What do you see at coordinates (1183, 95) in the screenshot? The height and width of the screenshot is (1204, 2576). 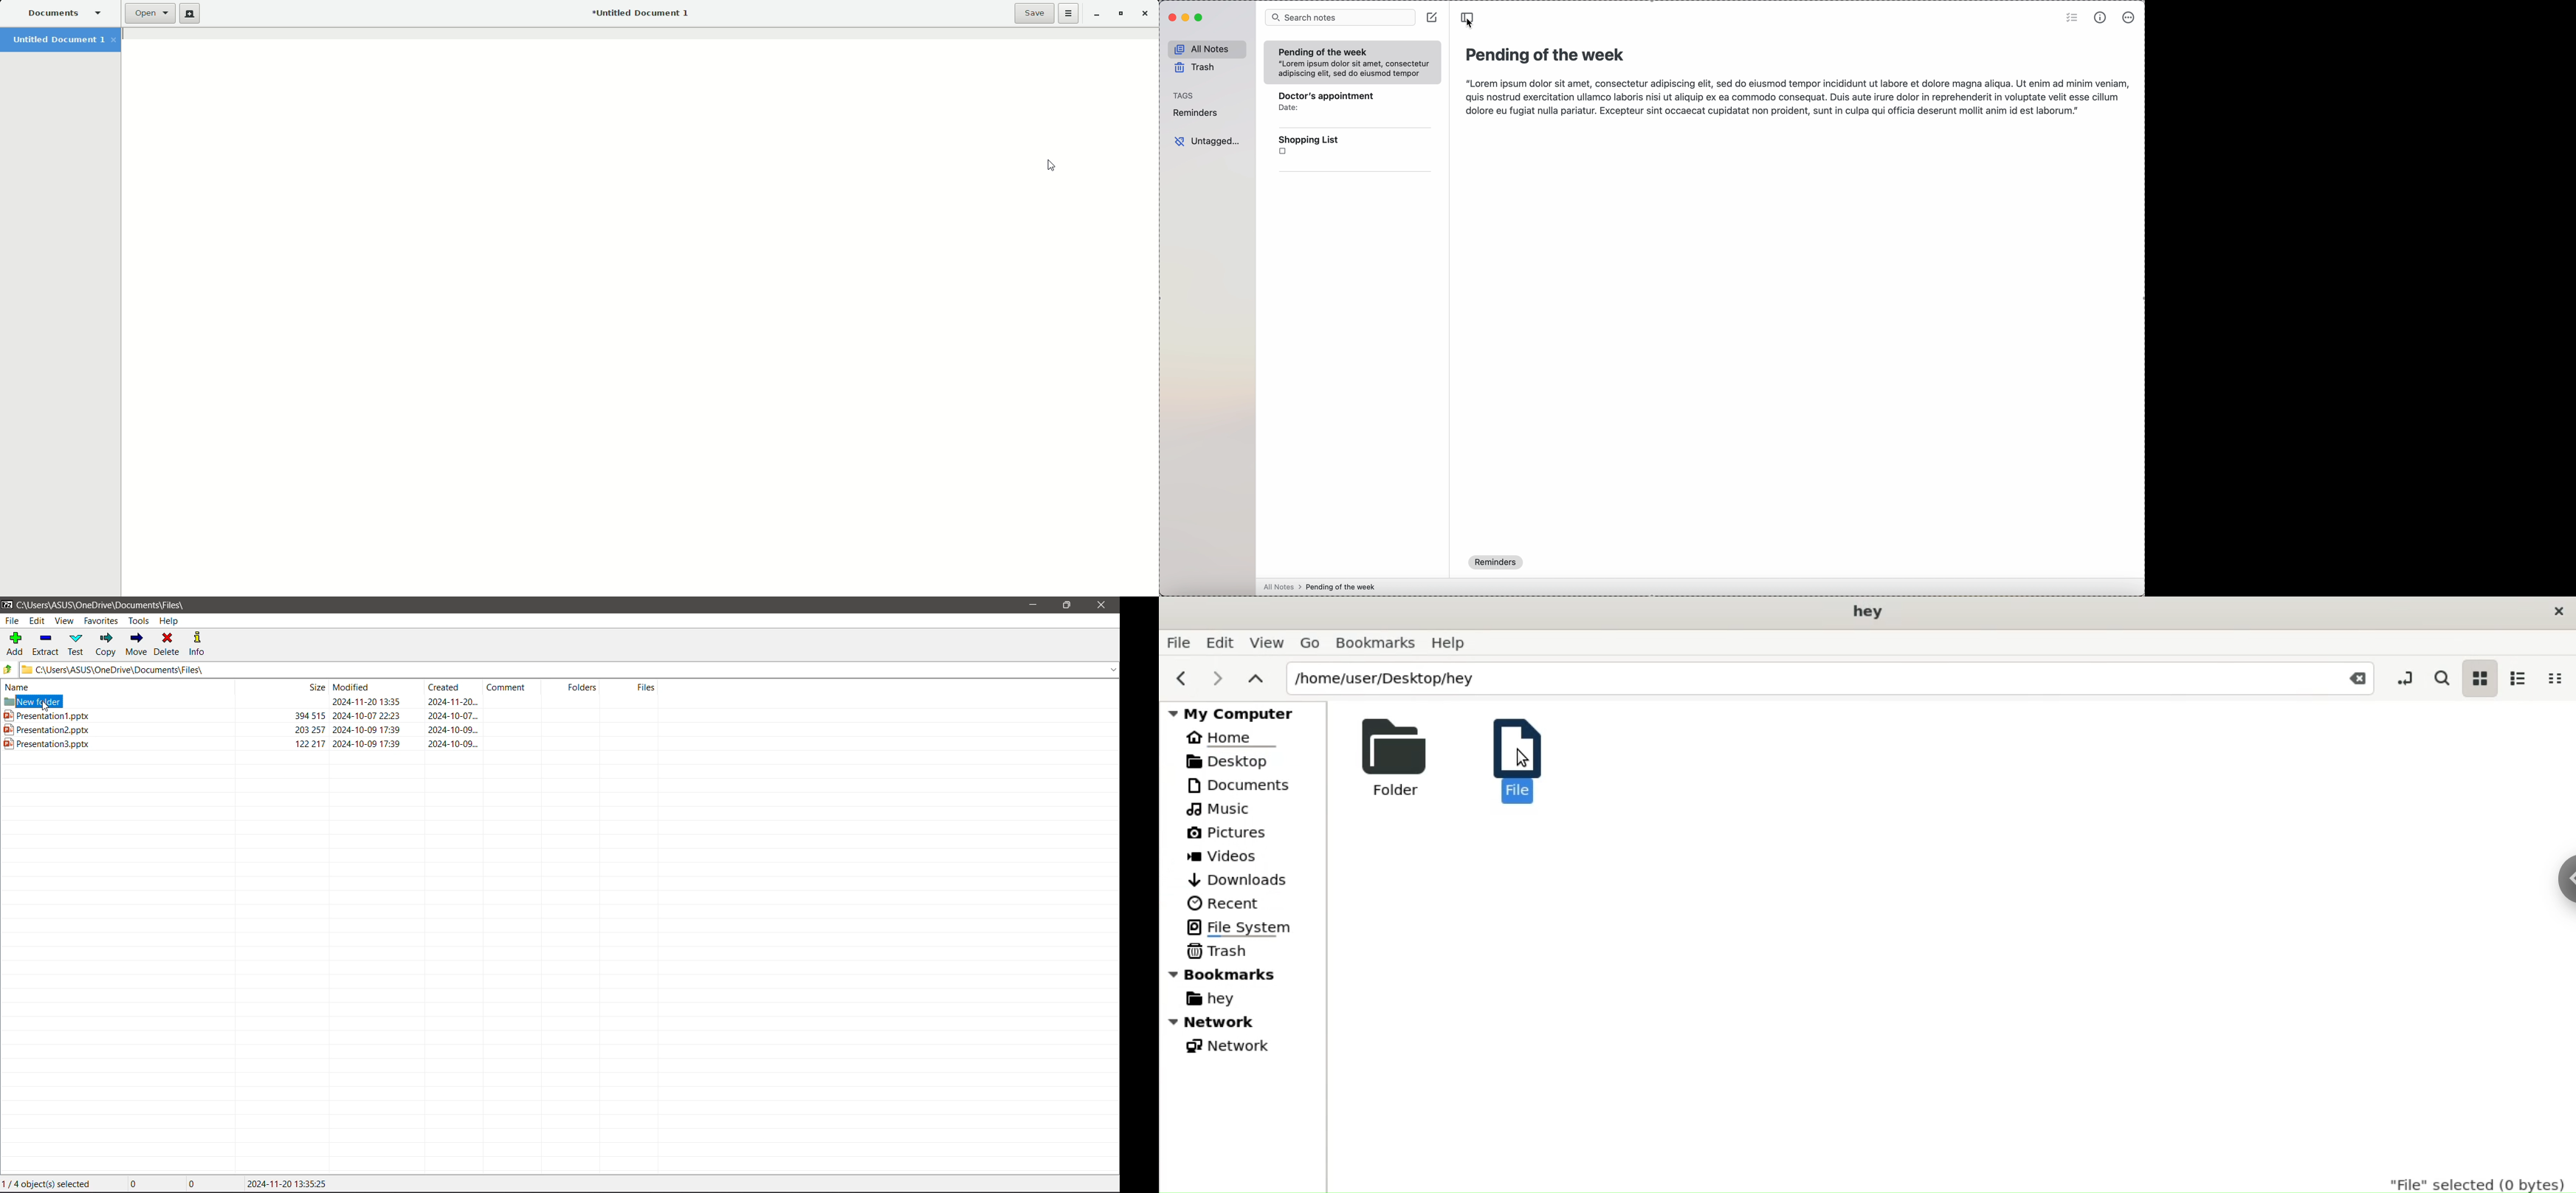 I see `tags` at bounding box center [1183, 95].